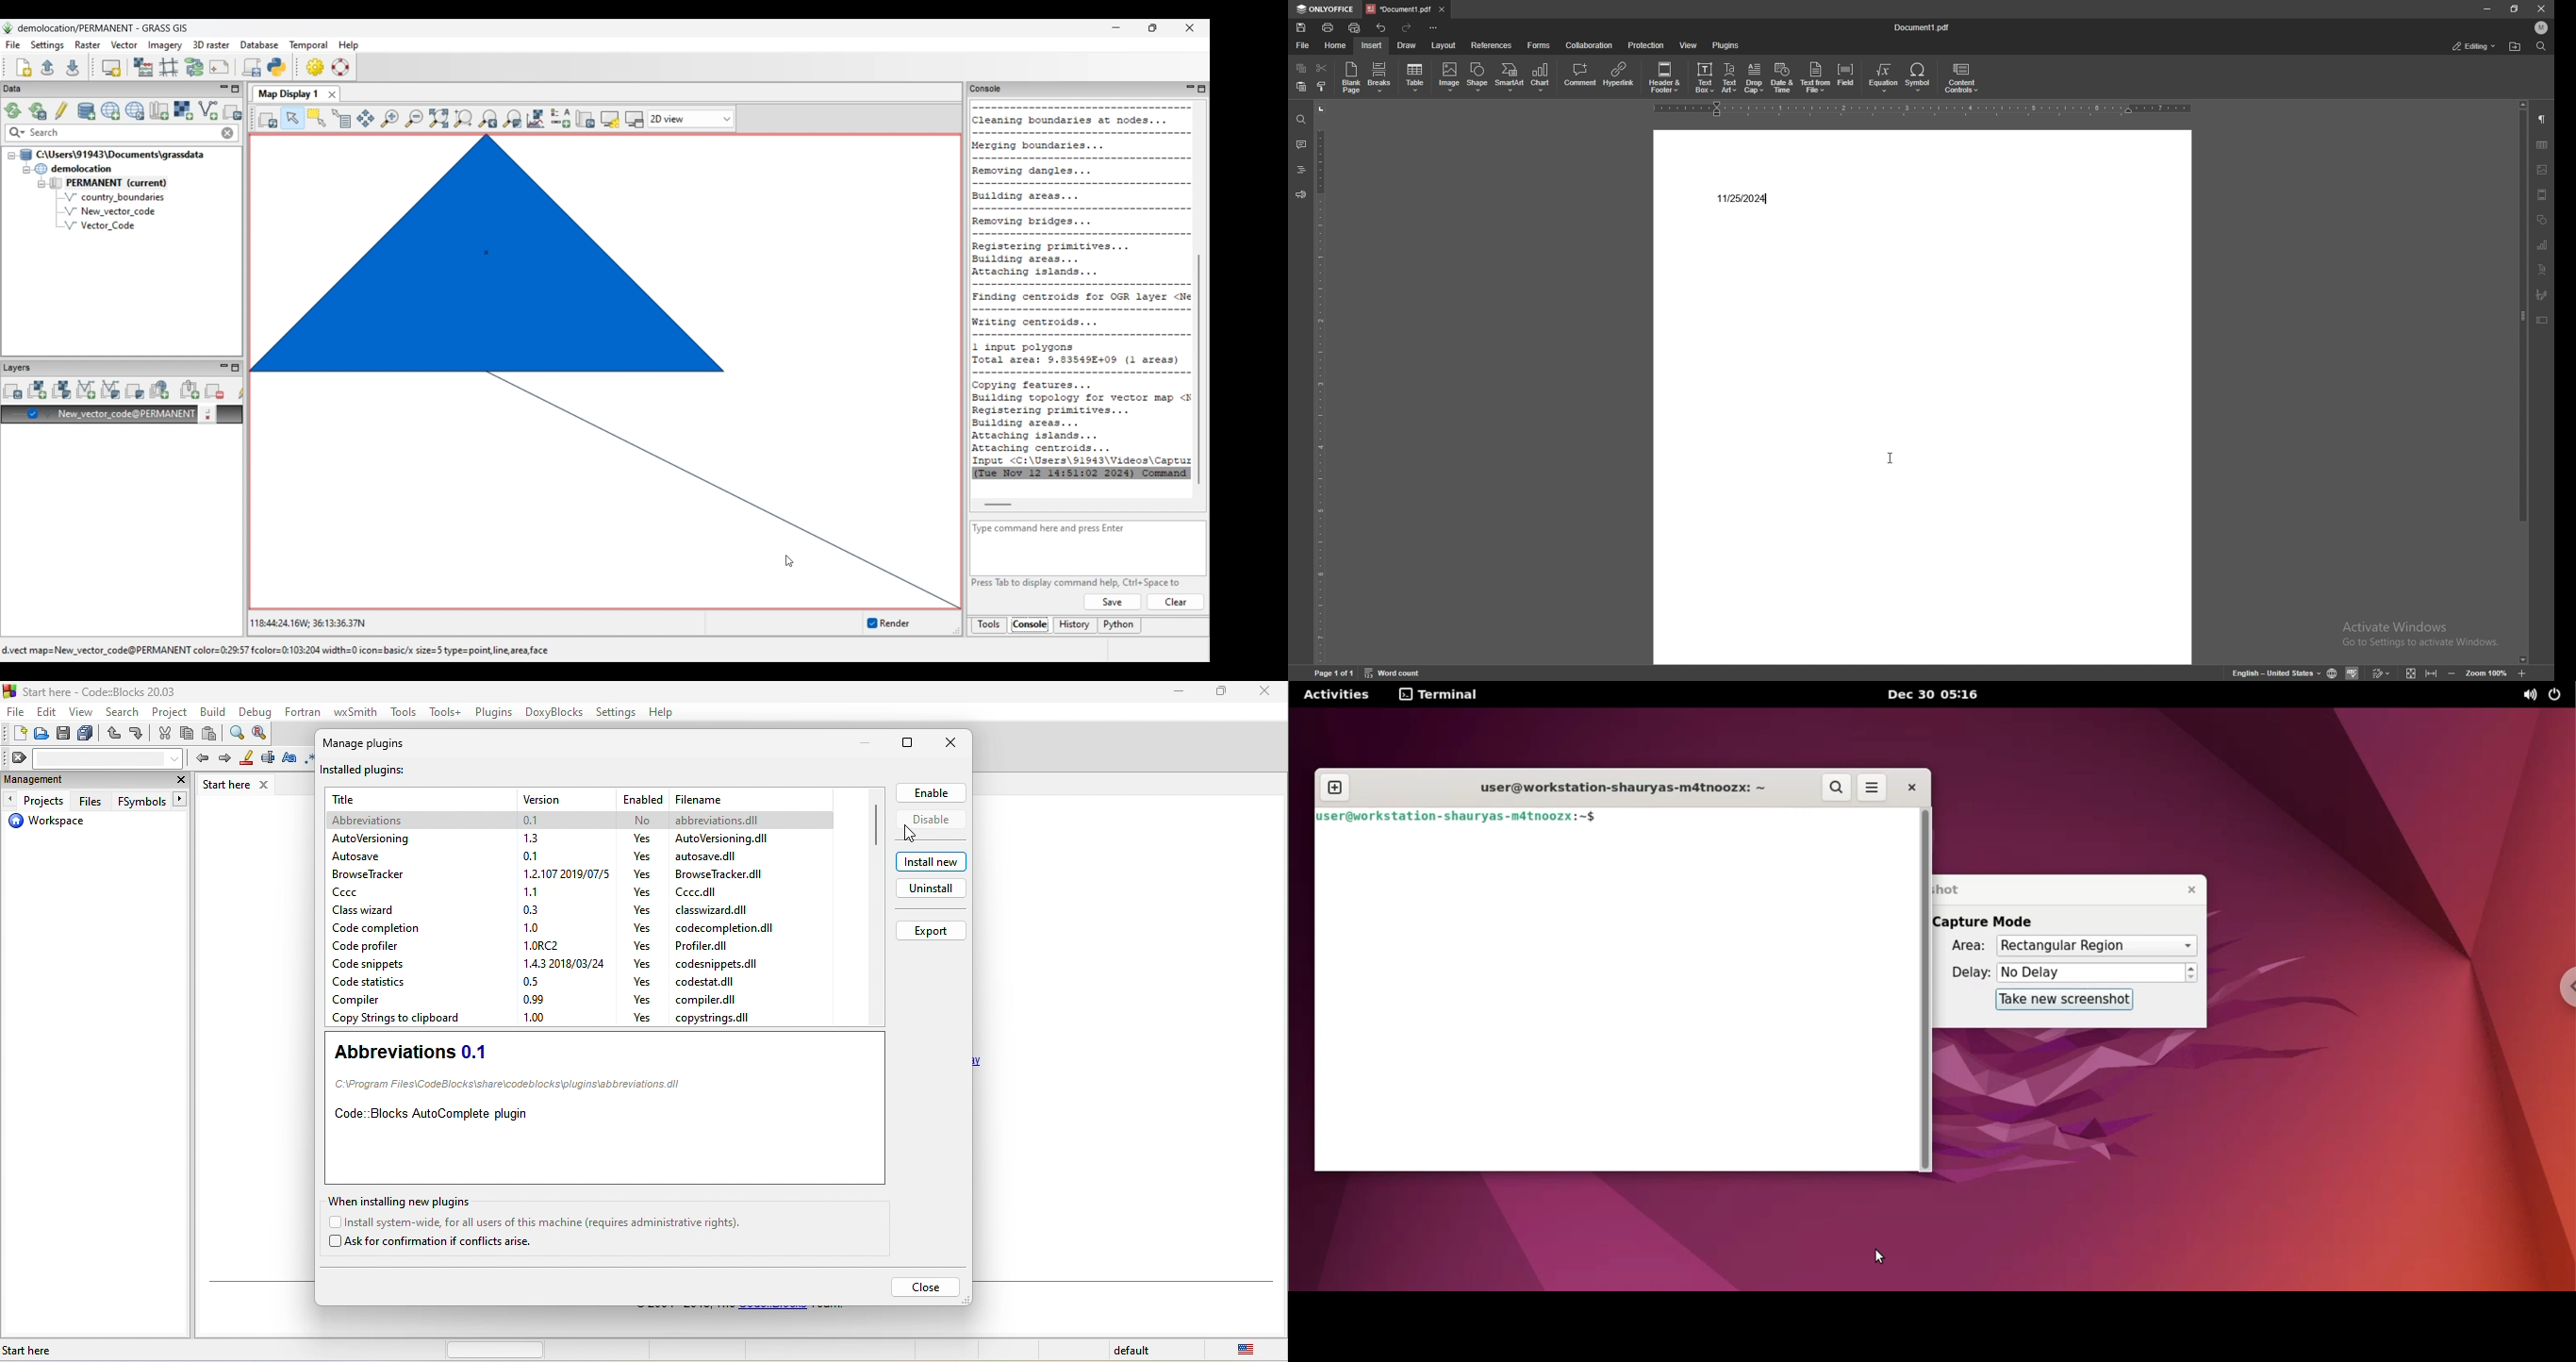  Describe the element at coordinates (289, 759) in the screenshot. I see `match case` at that location.